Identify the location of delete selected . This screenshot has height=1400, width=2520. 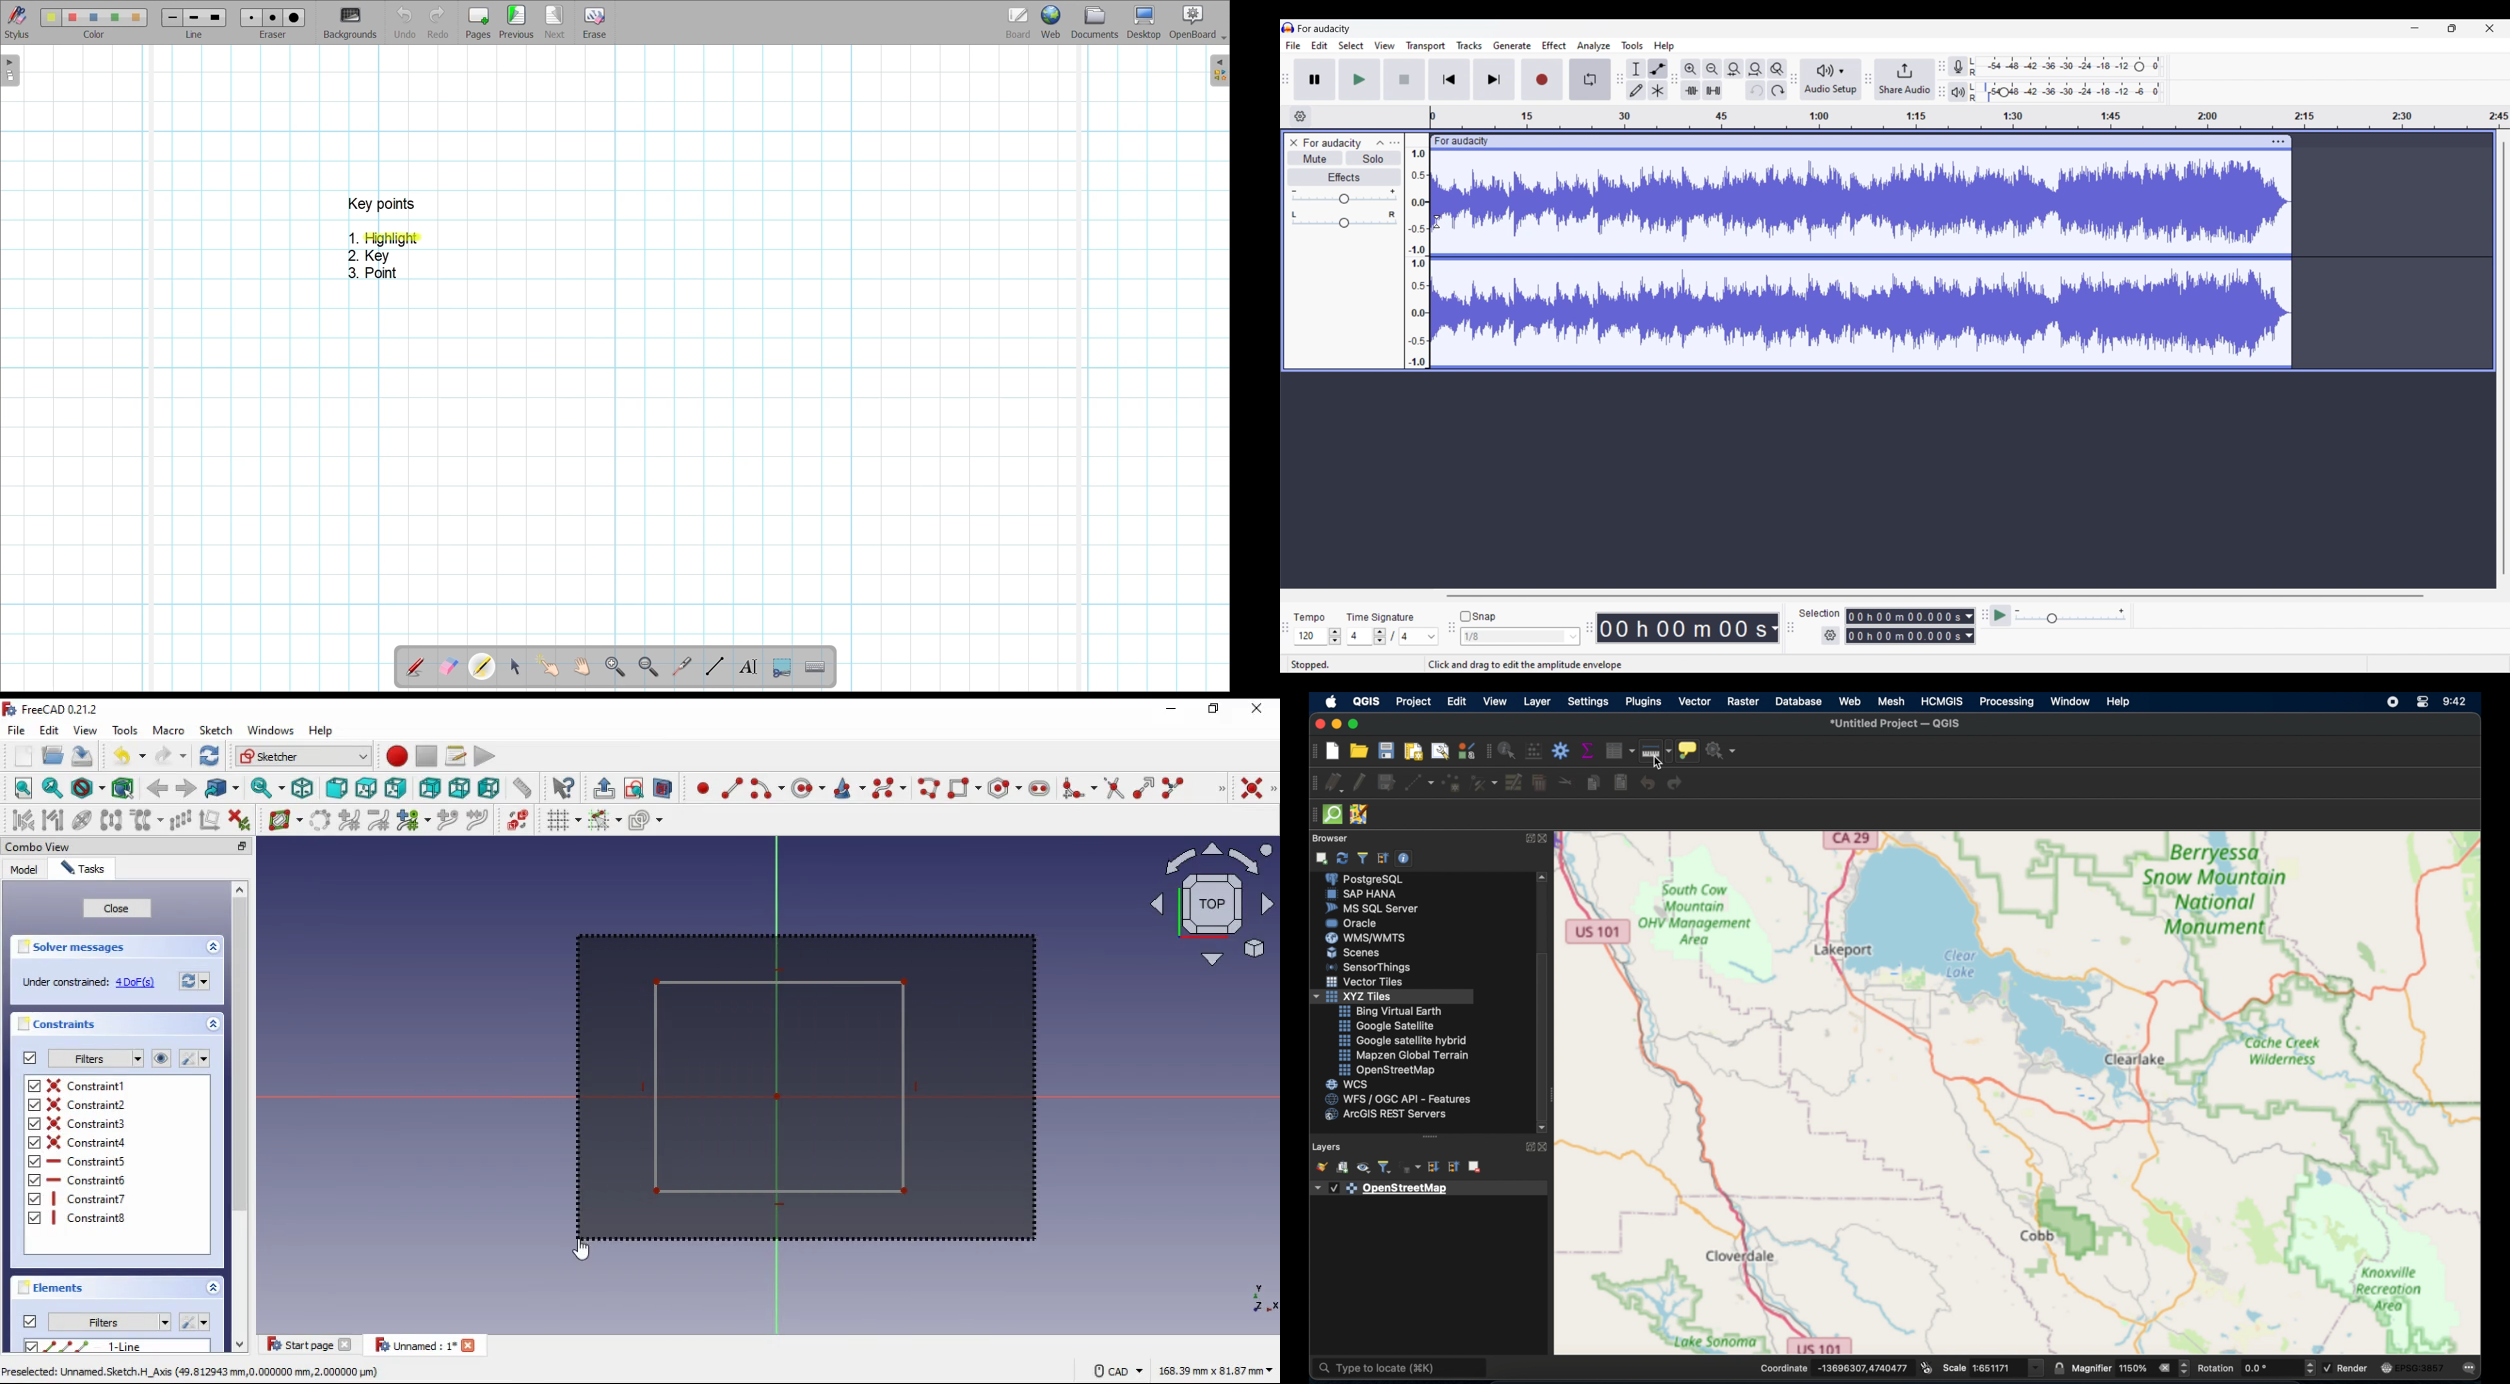
(1539, 784).